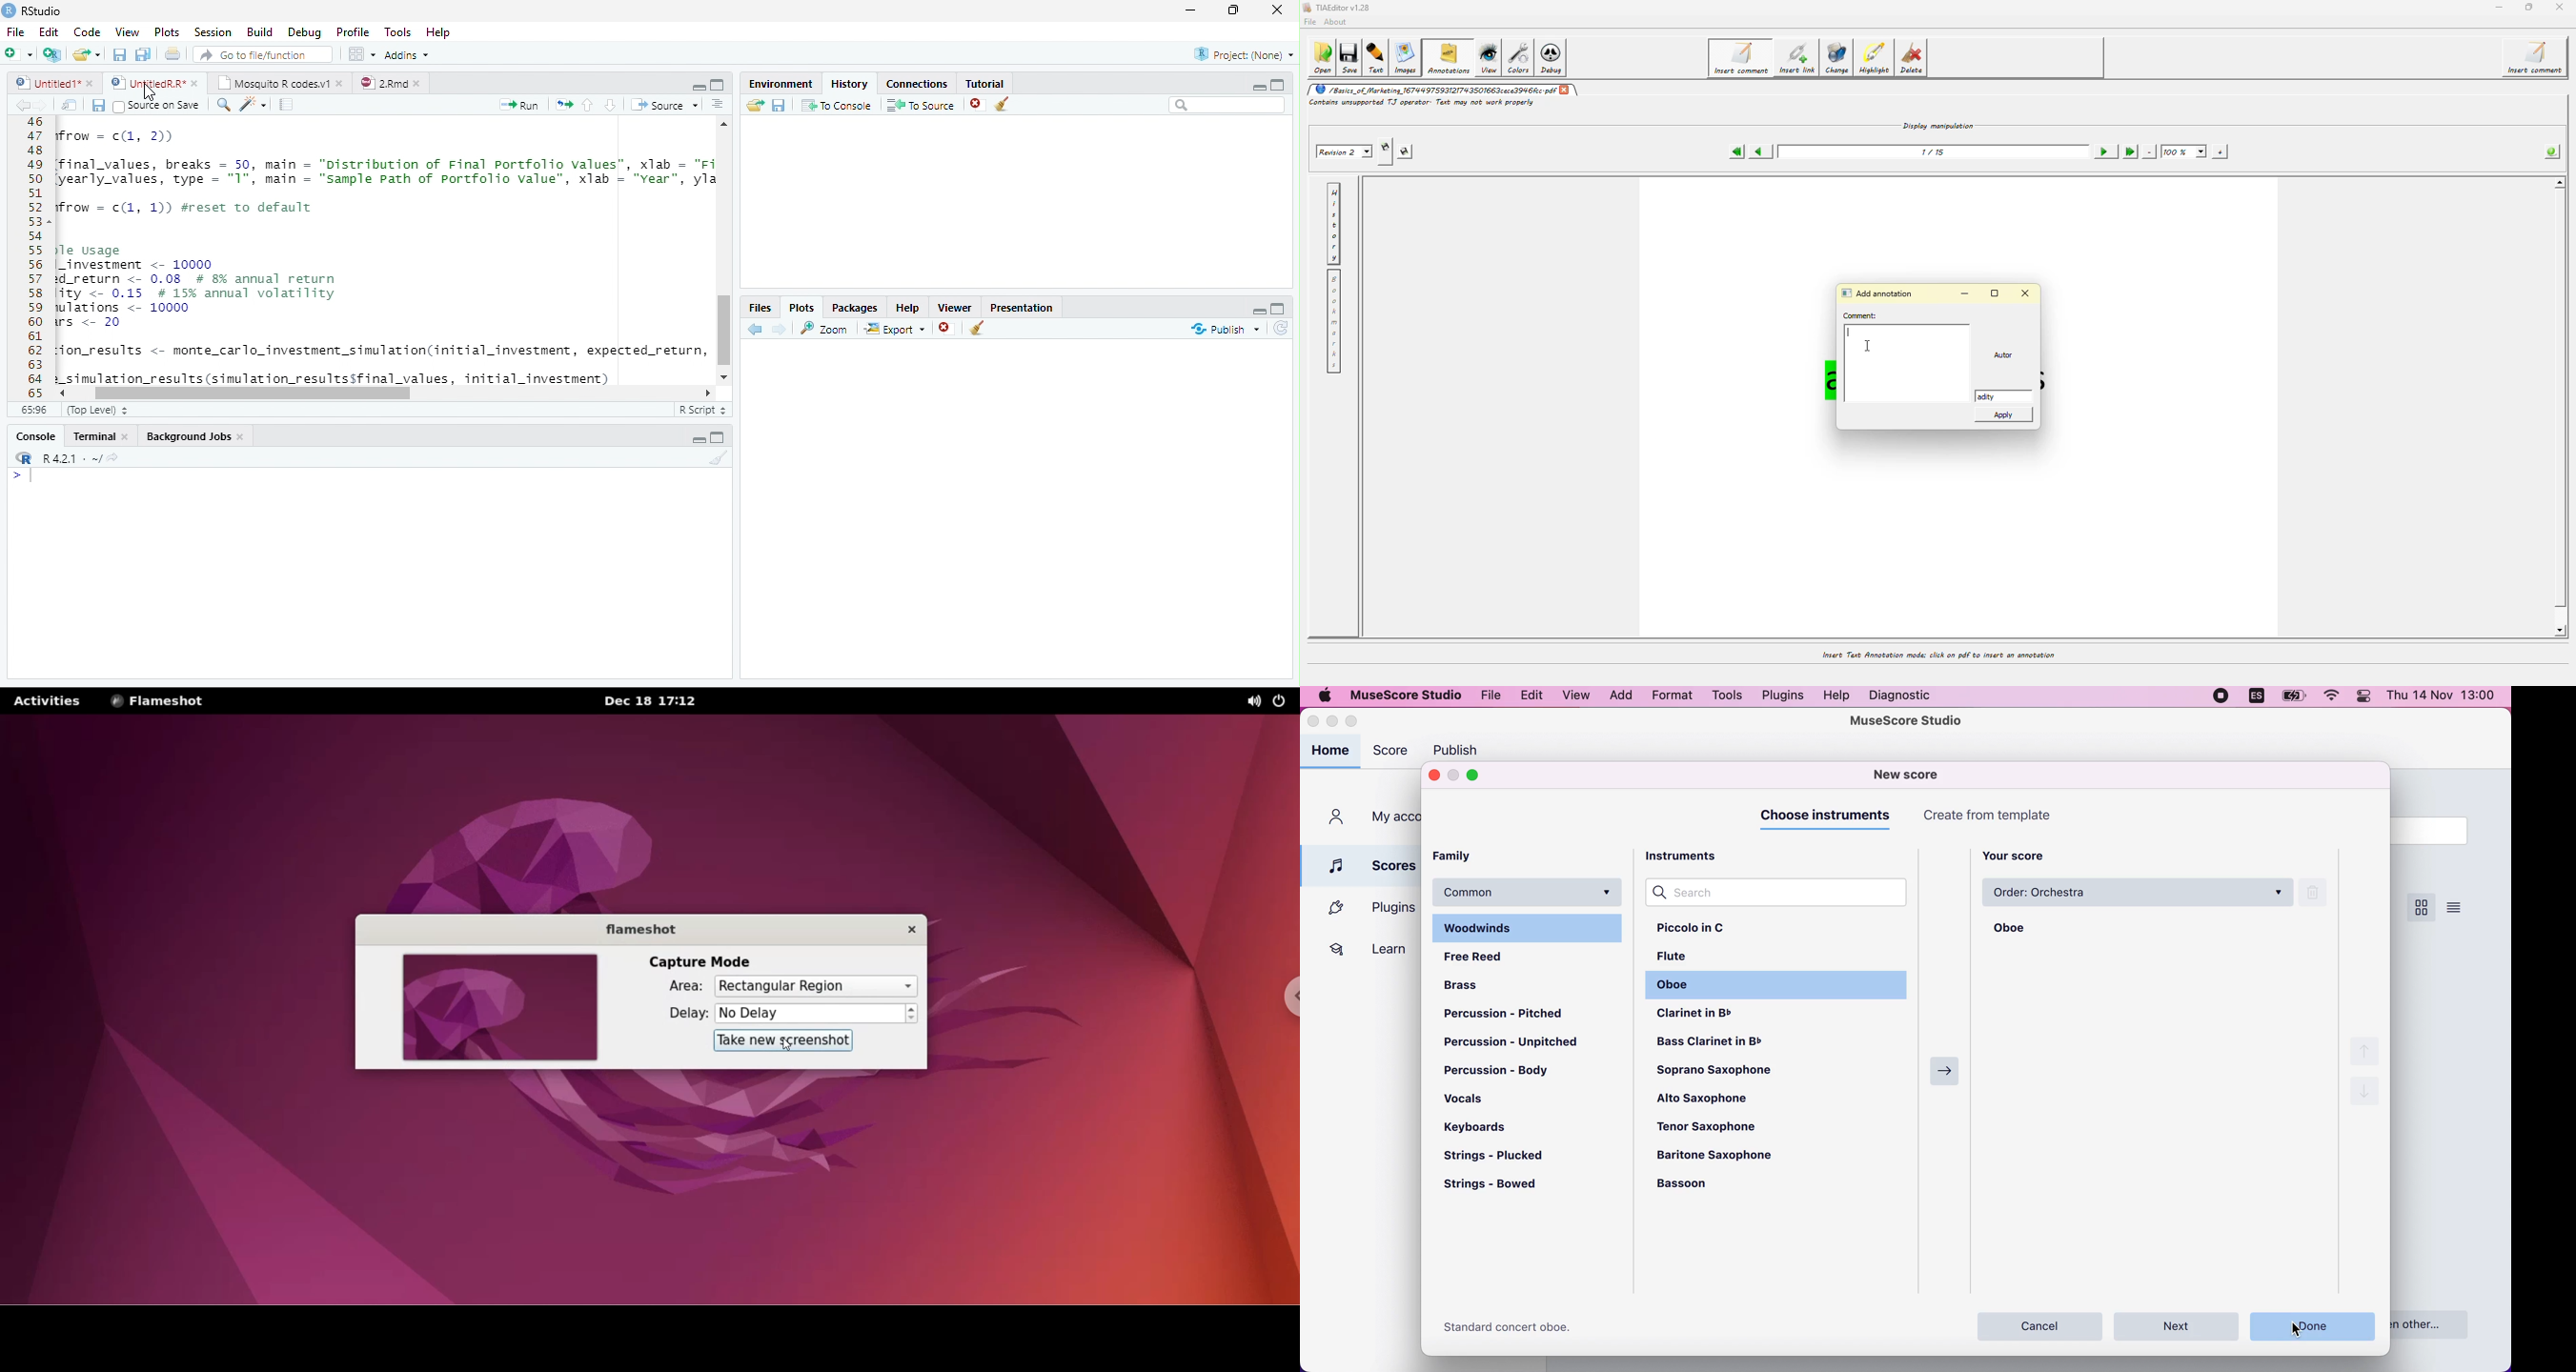  Describe the element at coordinates (836, 105) in the screenshot. I see `To Console` at that location.